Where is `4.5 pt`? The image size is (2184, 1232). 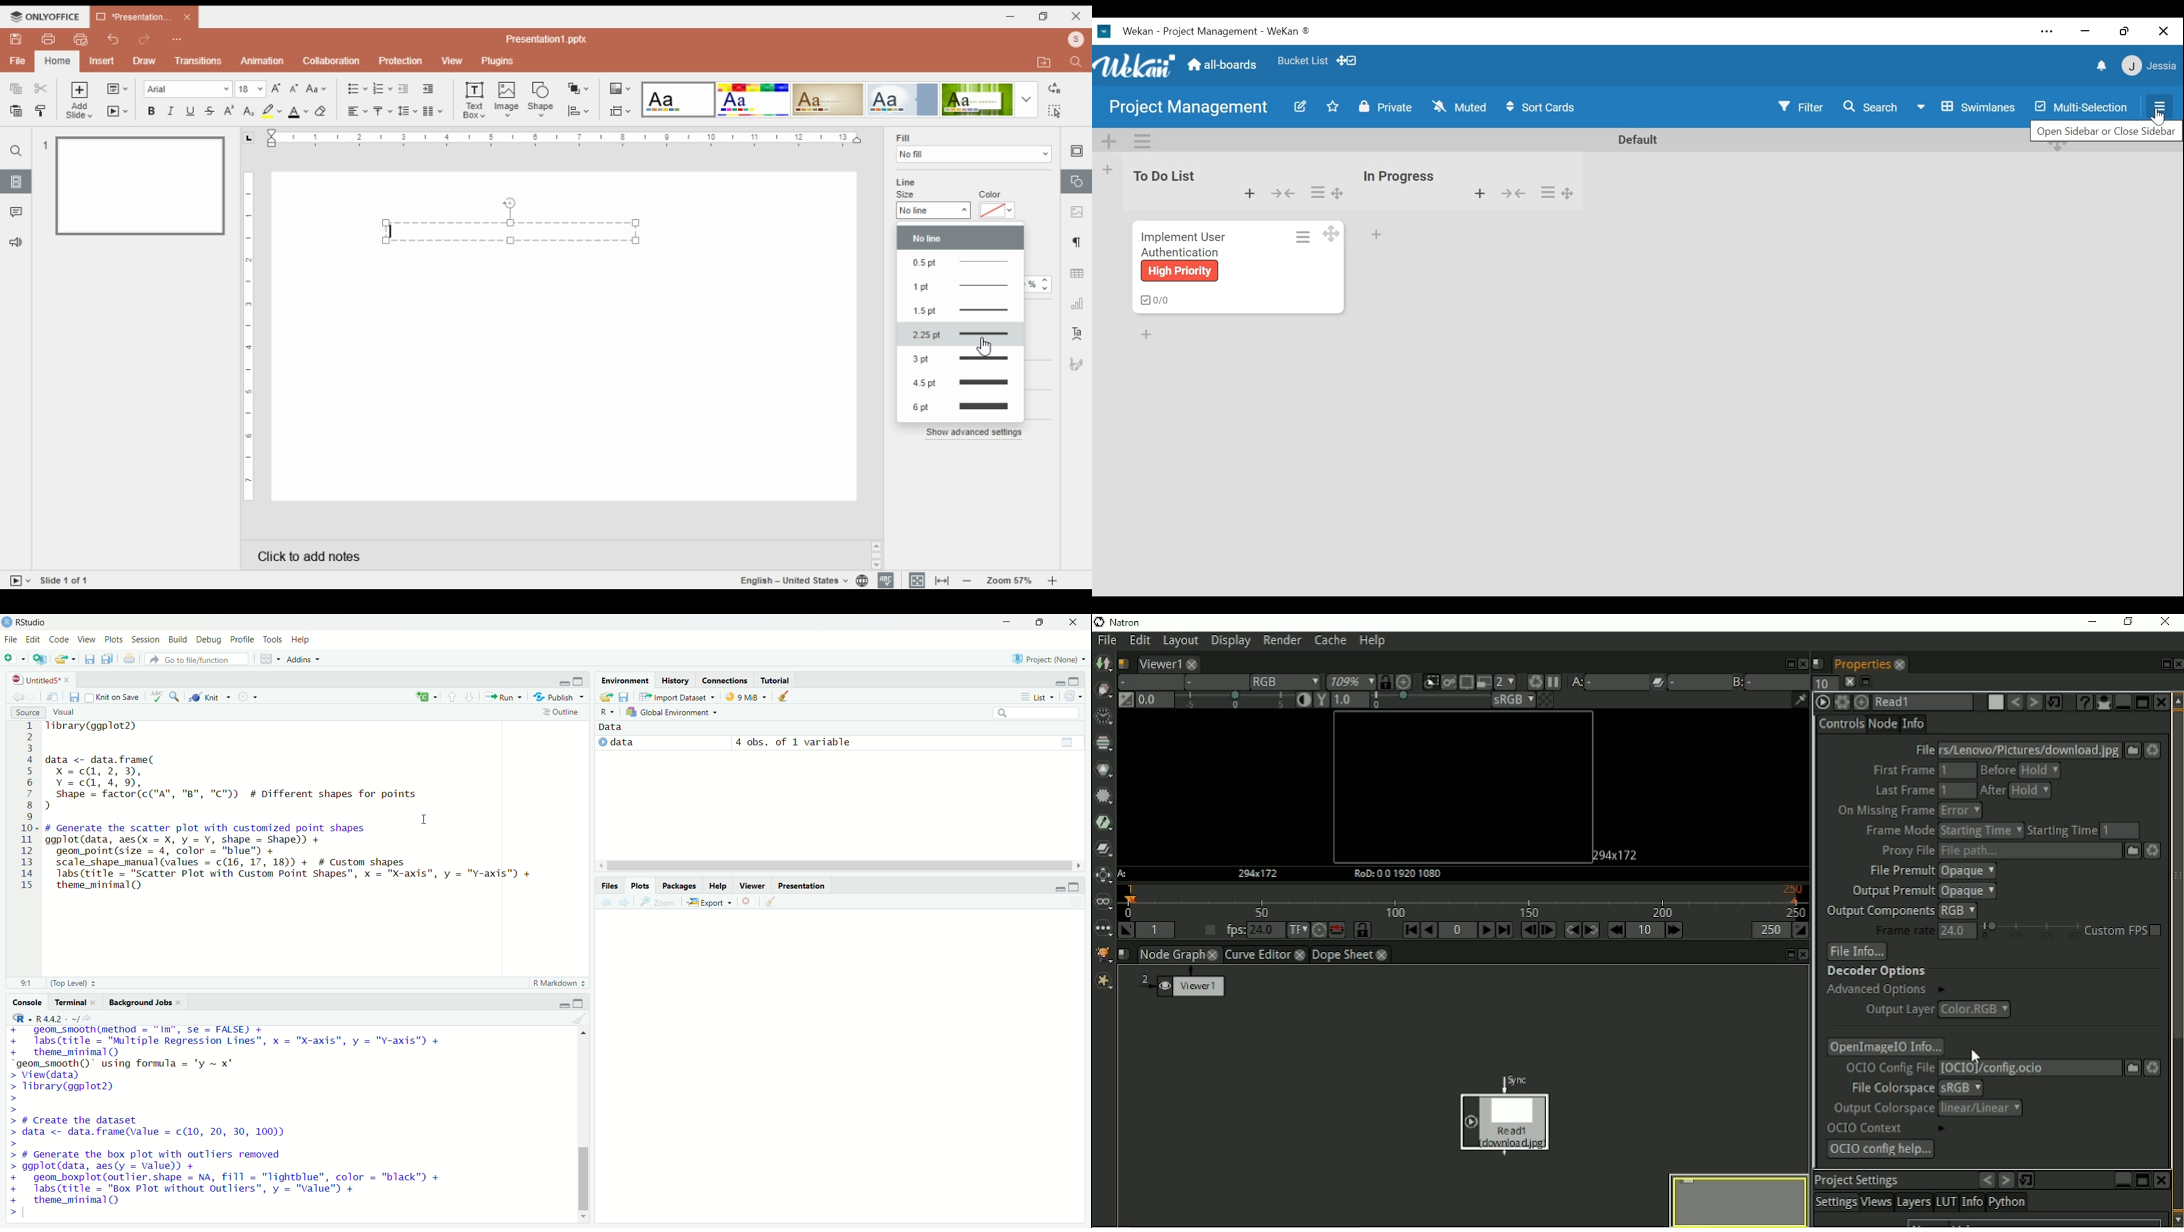 4.5 pt is located at coordinates (960, 383).